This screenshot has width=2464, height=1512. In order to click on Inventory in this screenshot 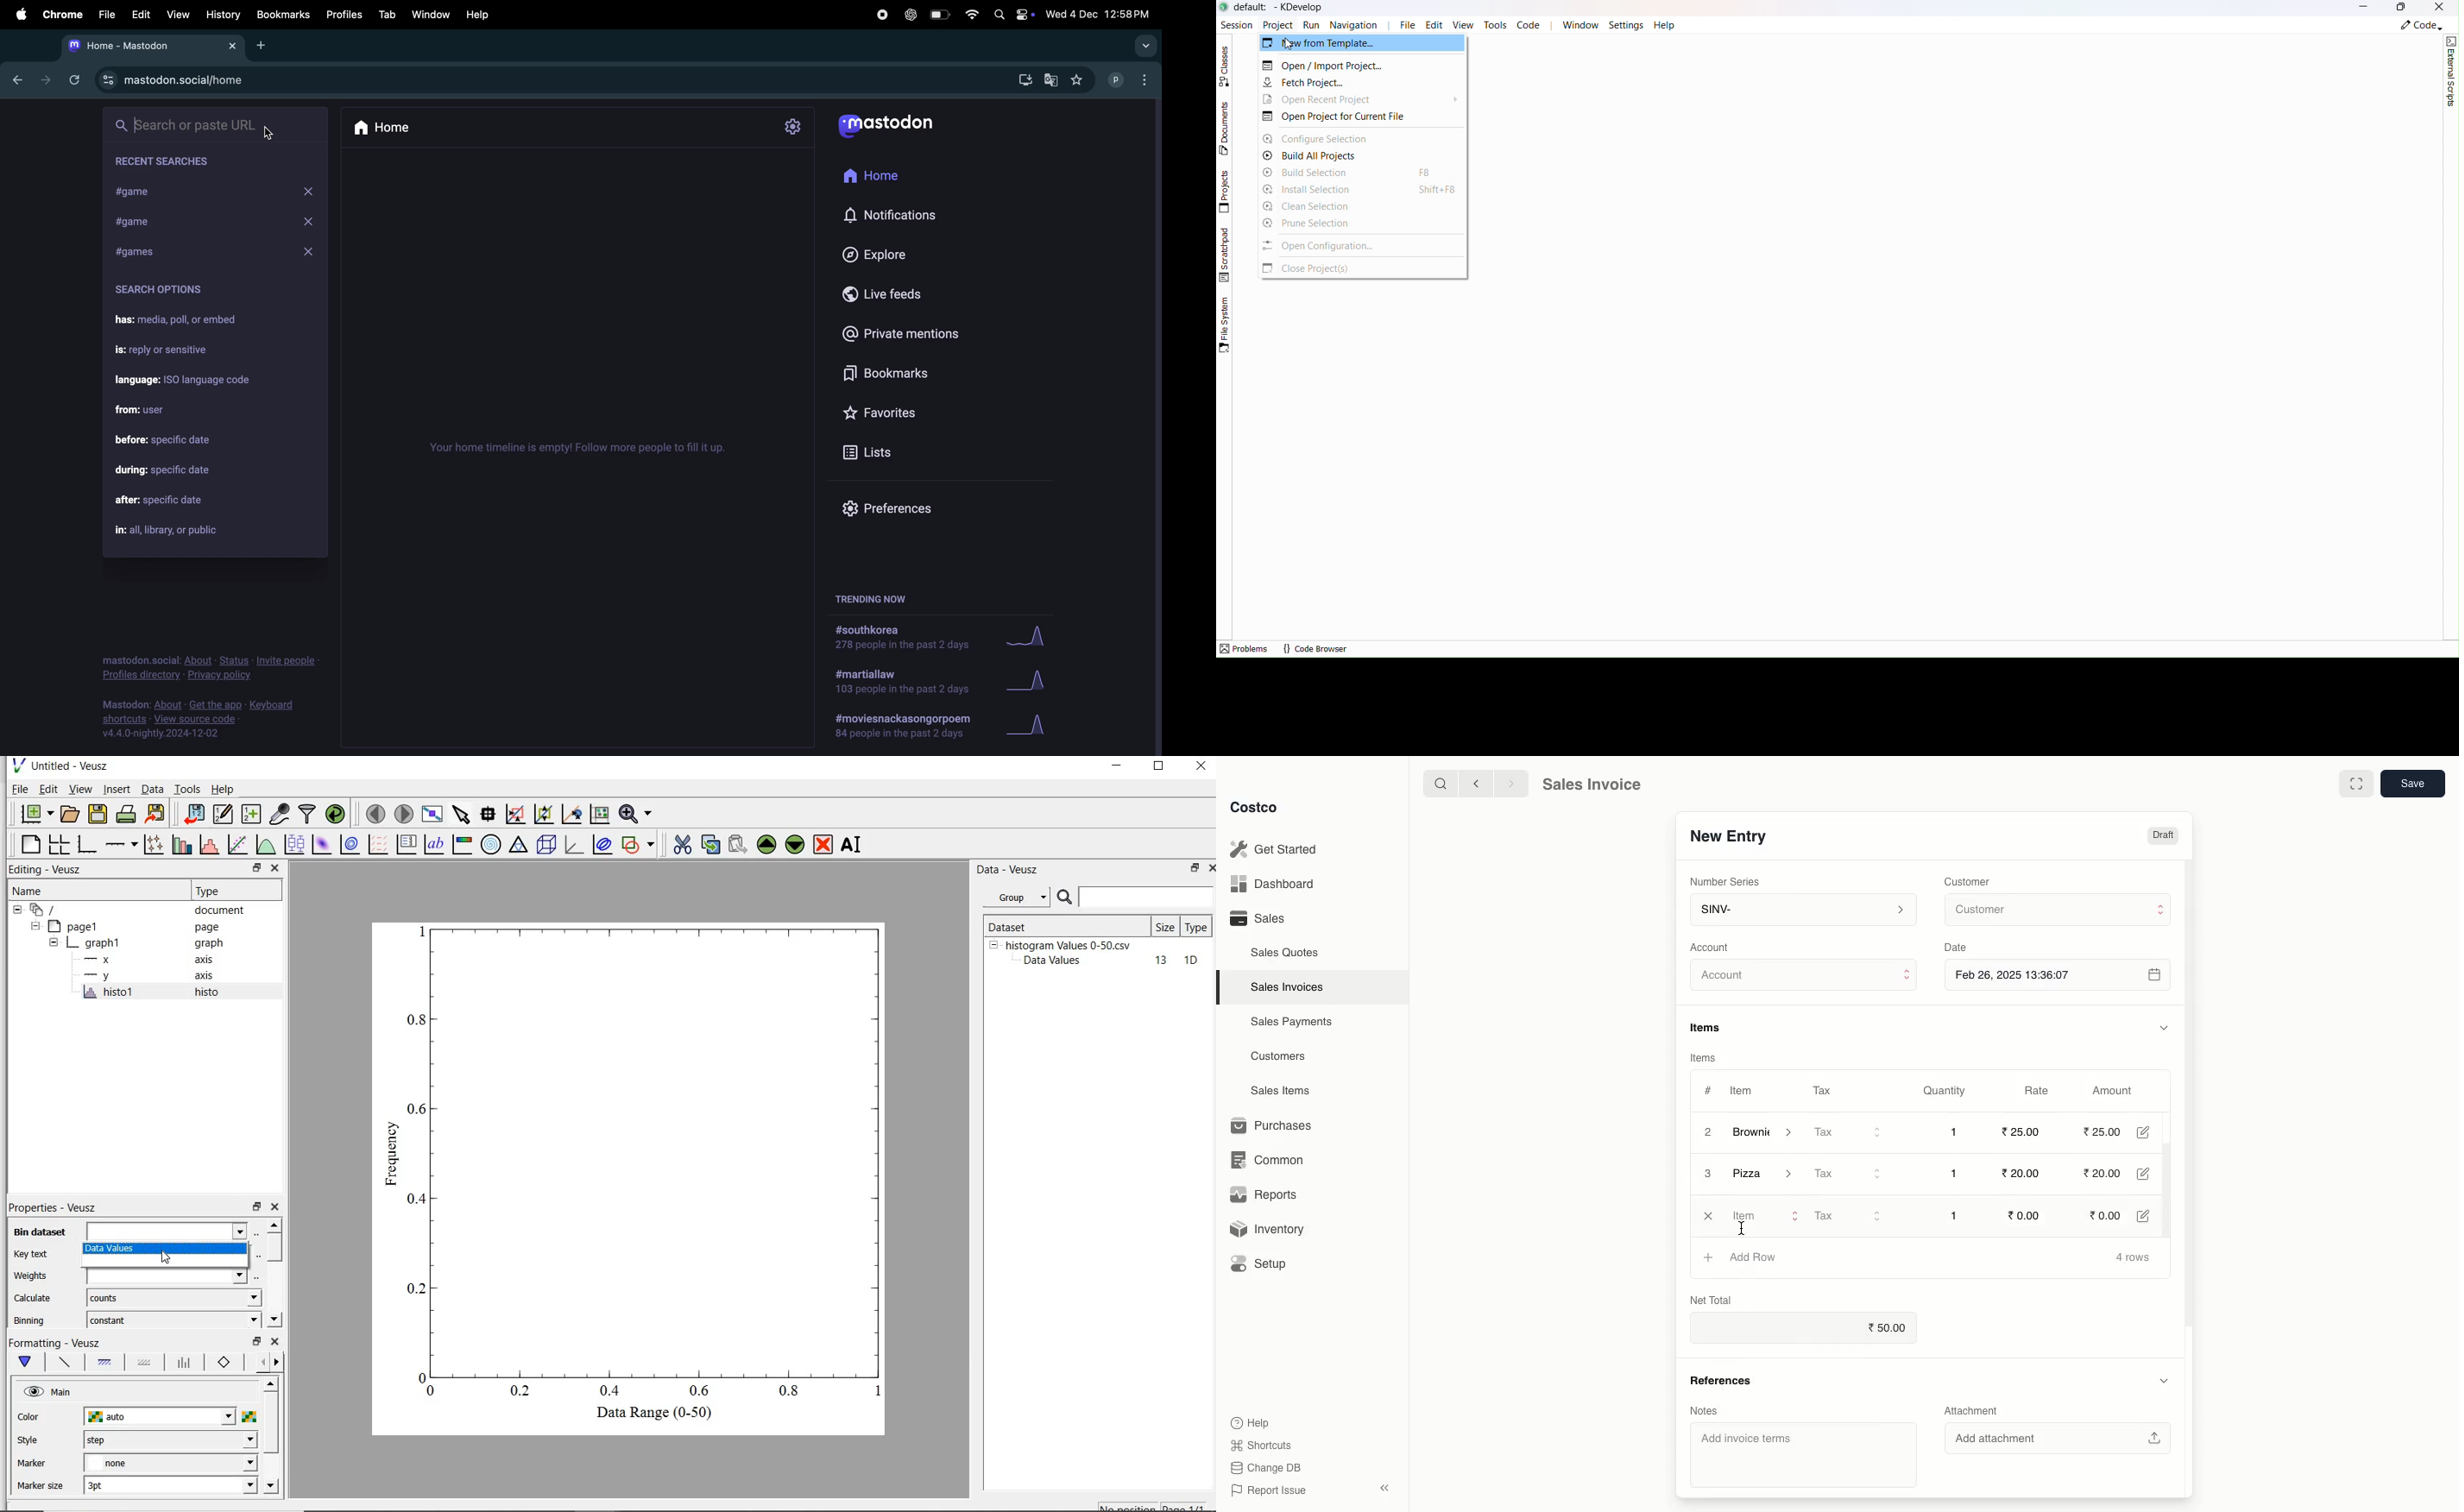, I will do `click(1270, 1227)`.